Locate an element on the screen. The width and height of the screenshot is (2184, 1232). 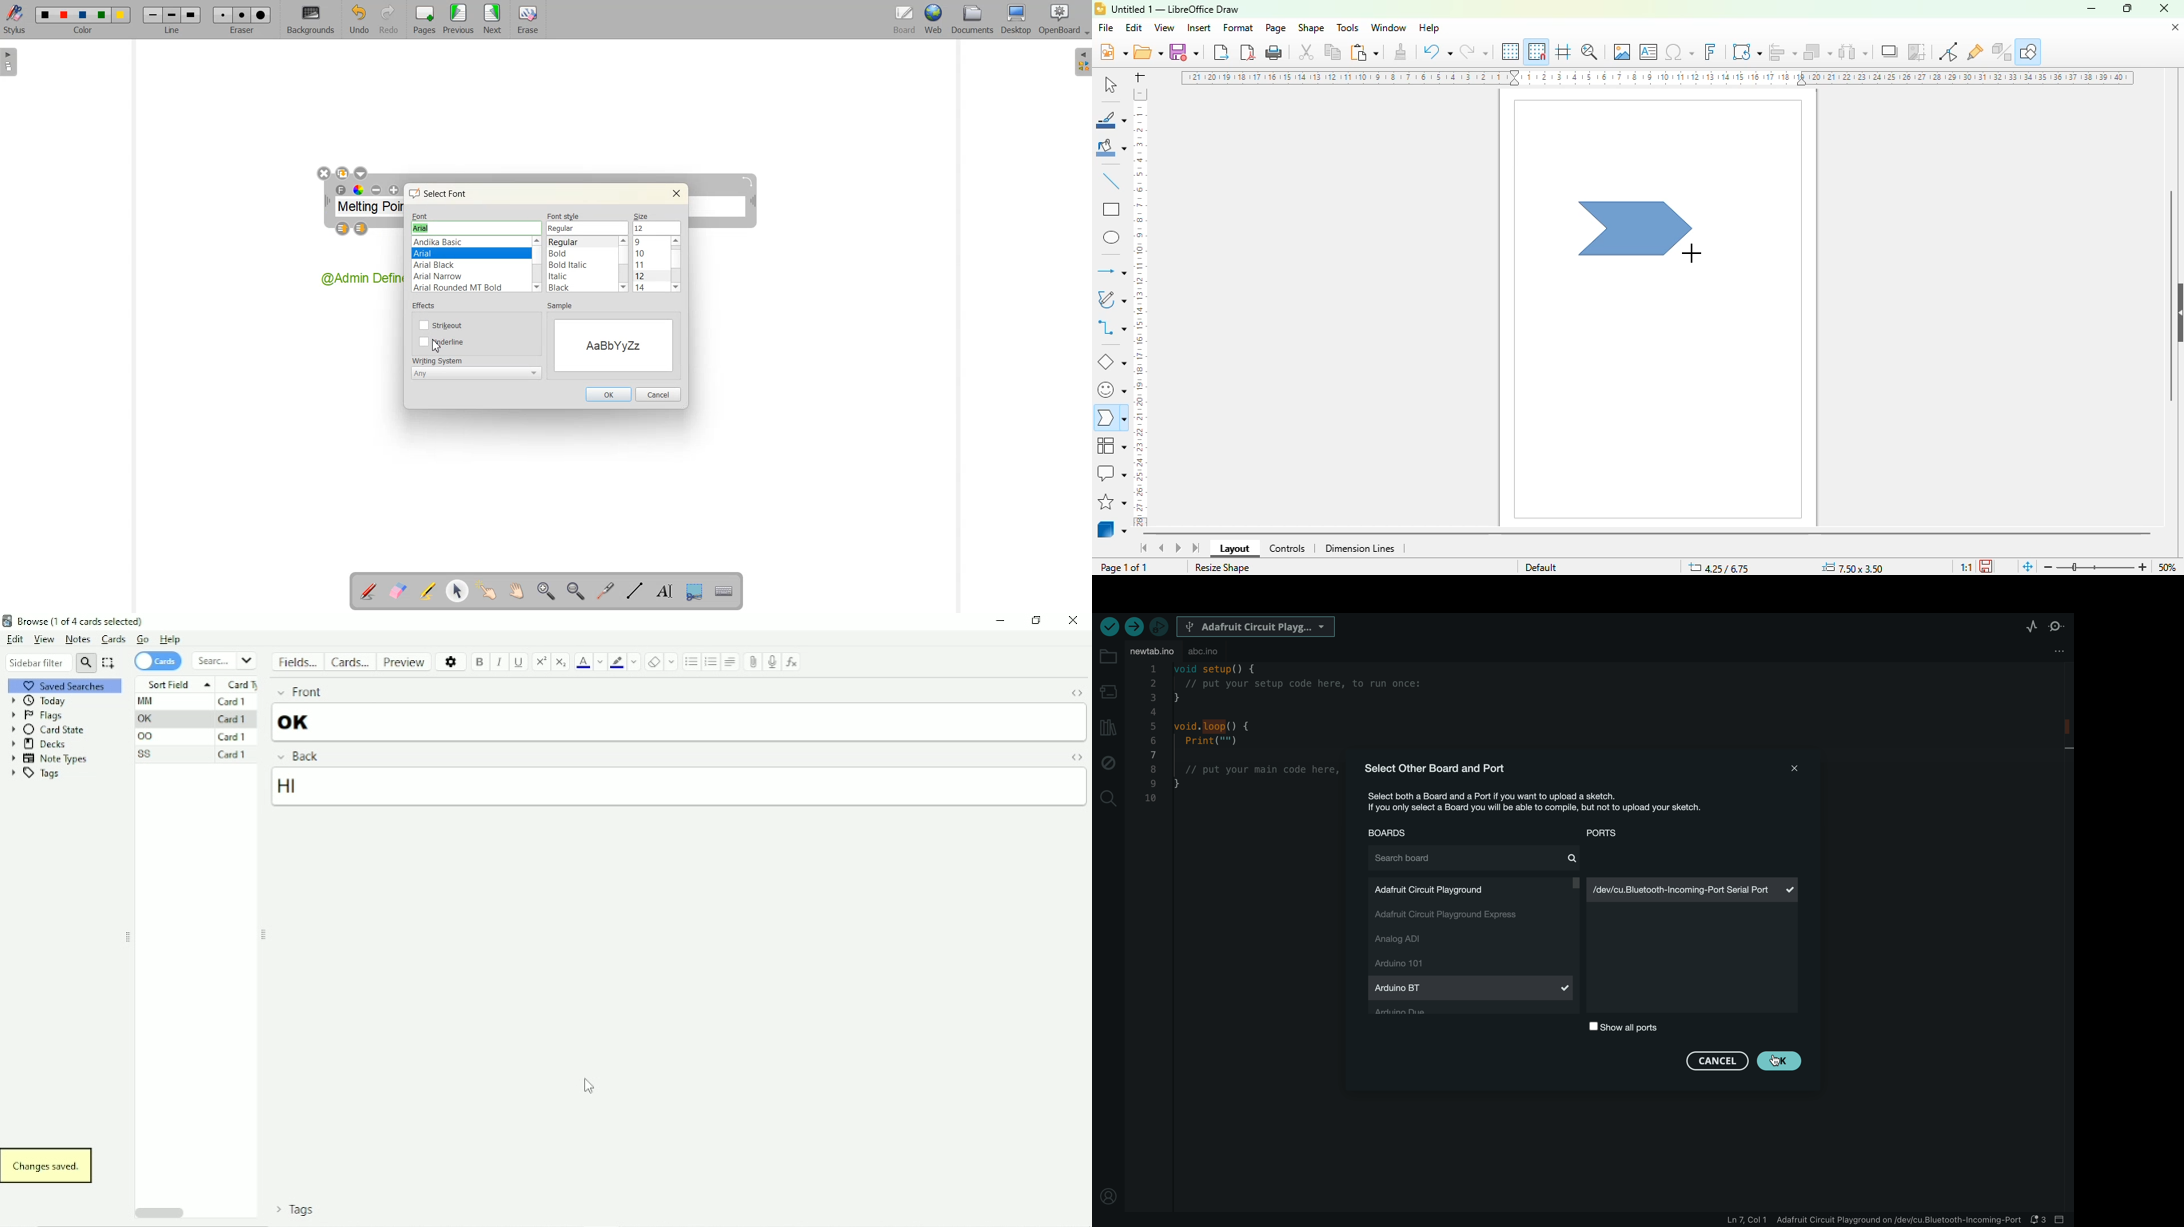
Go is located at coordinates (143, 639).